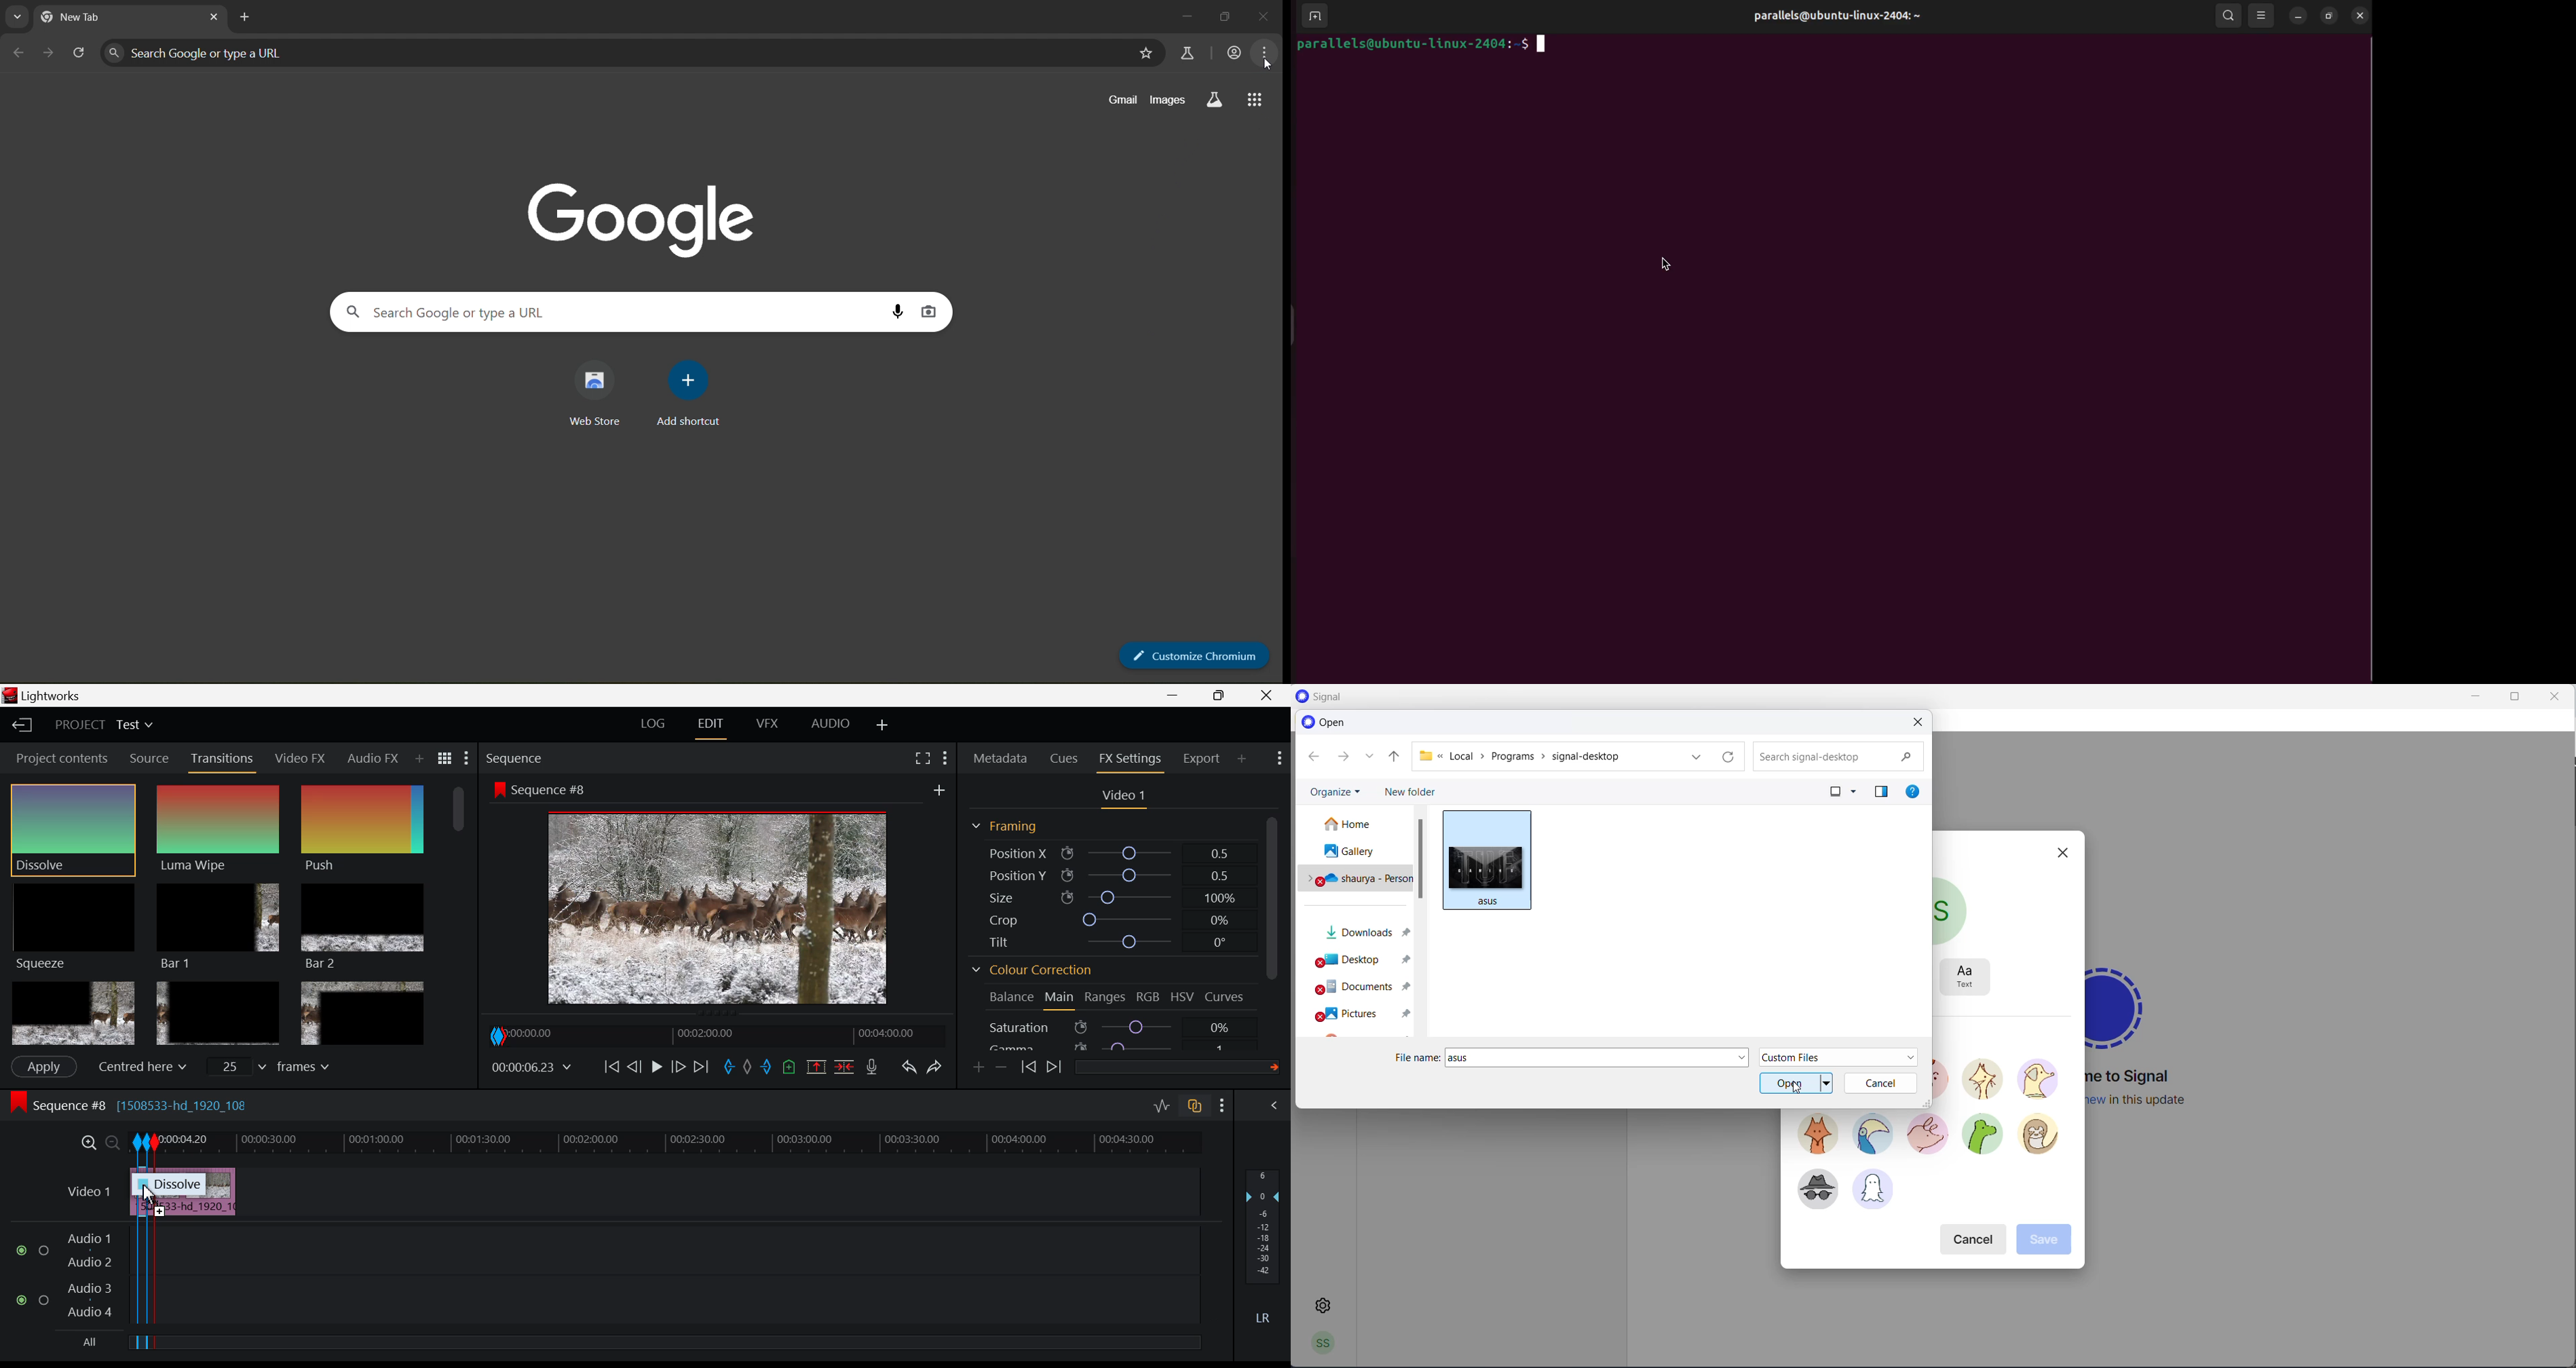 This screenshot has width=2576, height=1372. Describe the element at coordinates (1004, 827) in the screenshot. I see `Framing Section` at that location.